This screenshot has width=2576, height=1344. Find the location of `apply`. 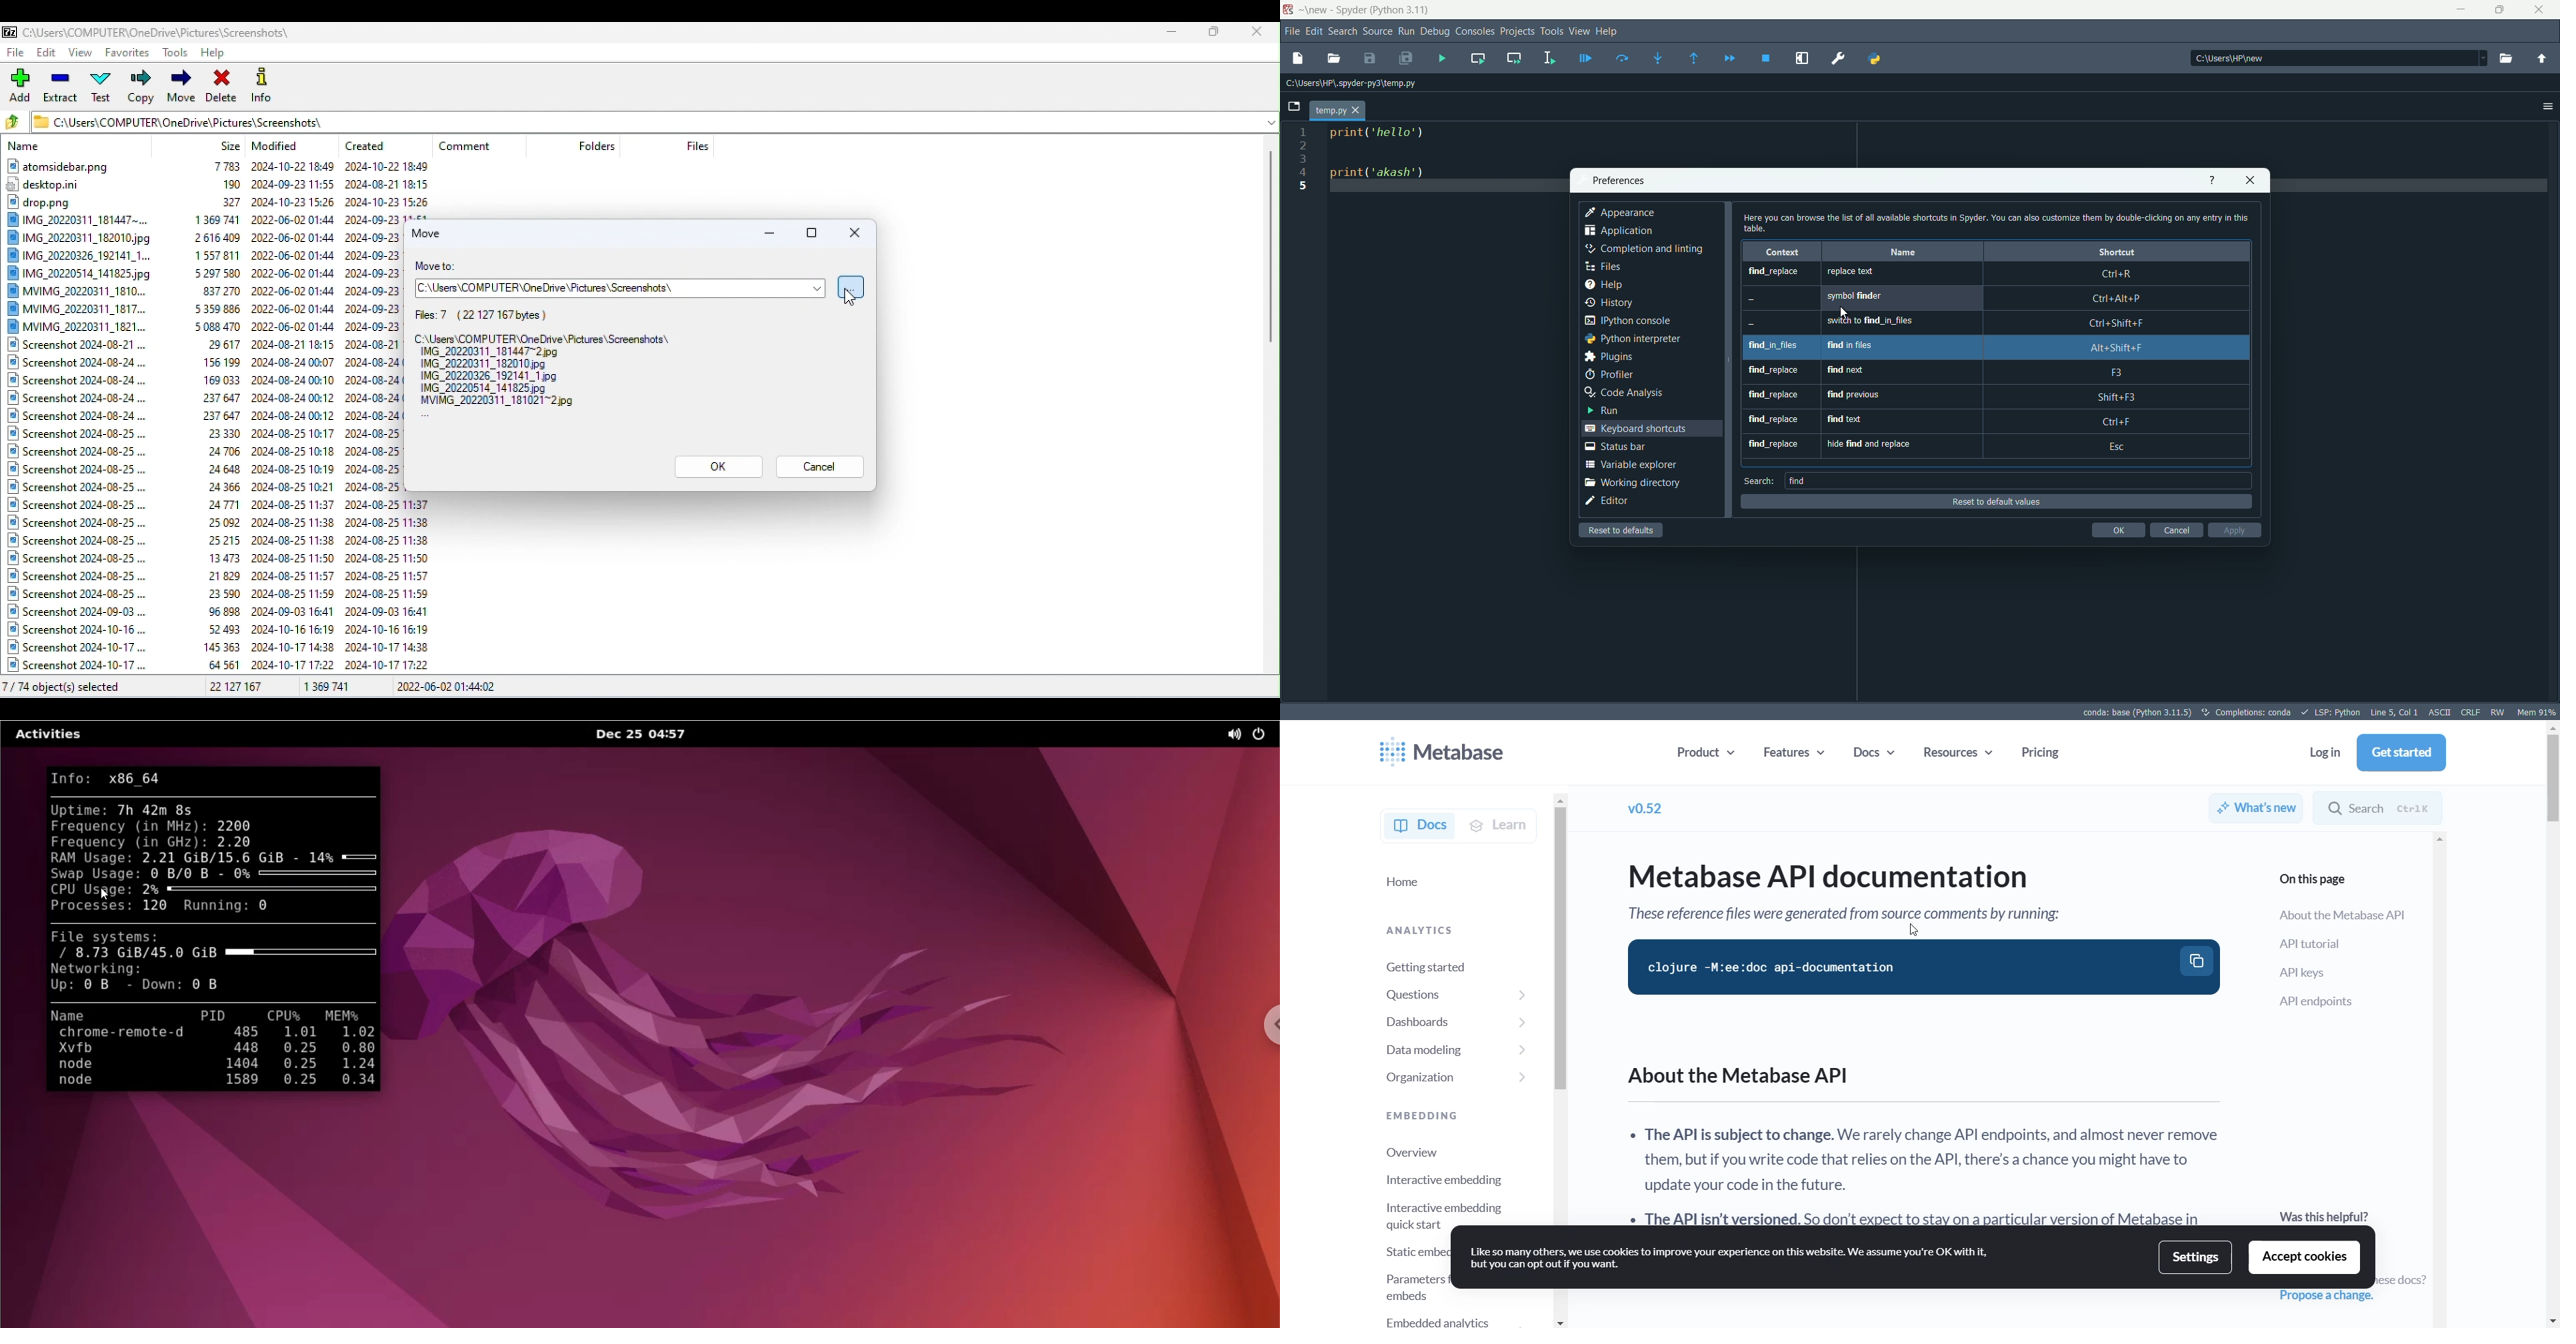

apply is located at coordinates (2231, 531).